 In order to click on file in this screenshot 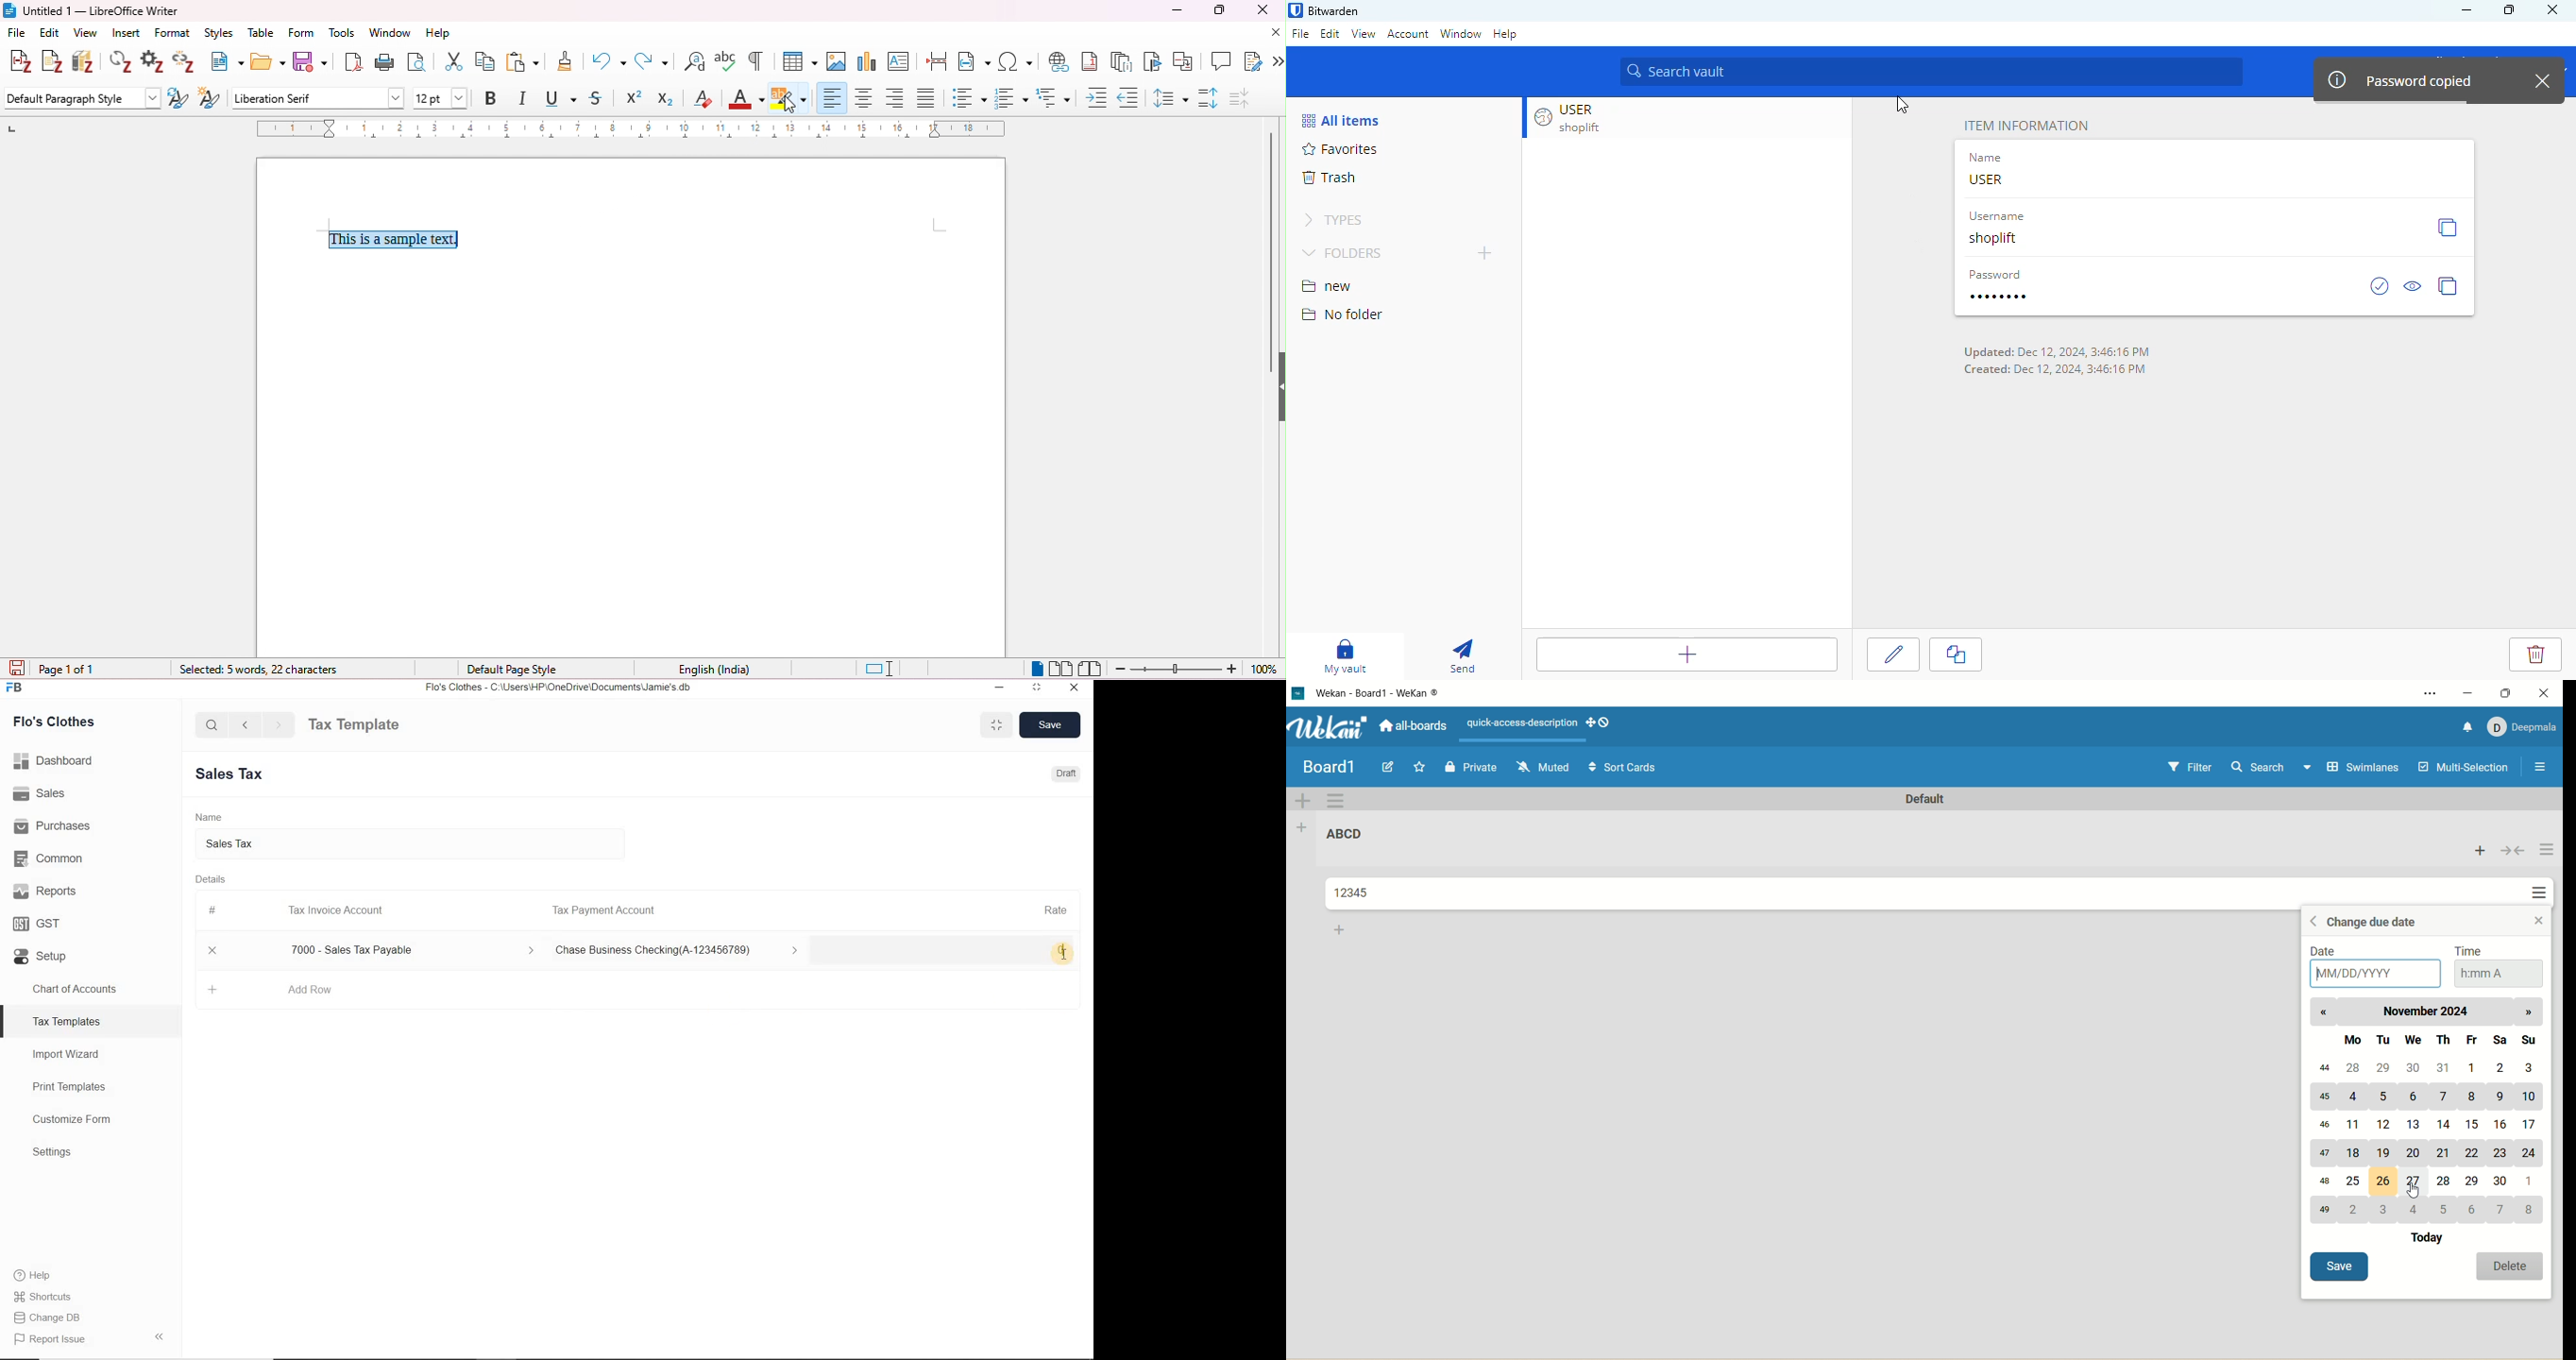, I will do `click(15, 33)`.